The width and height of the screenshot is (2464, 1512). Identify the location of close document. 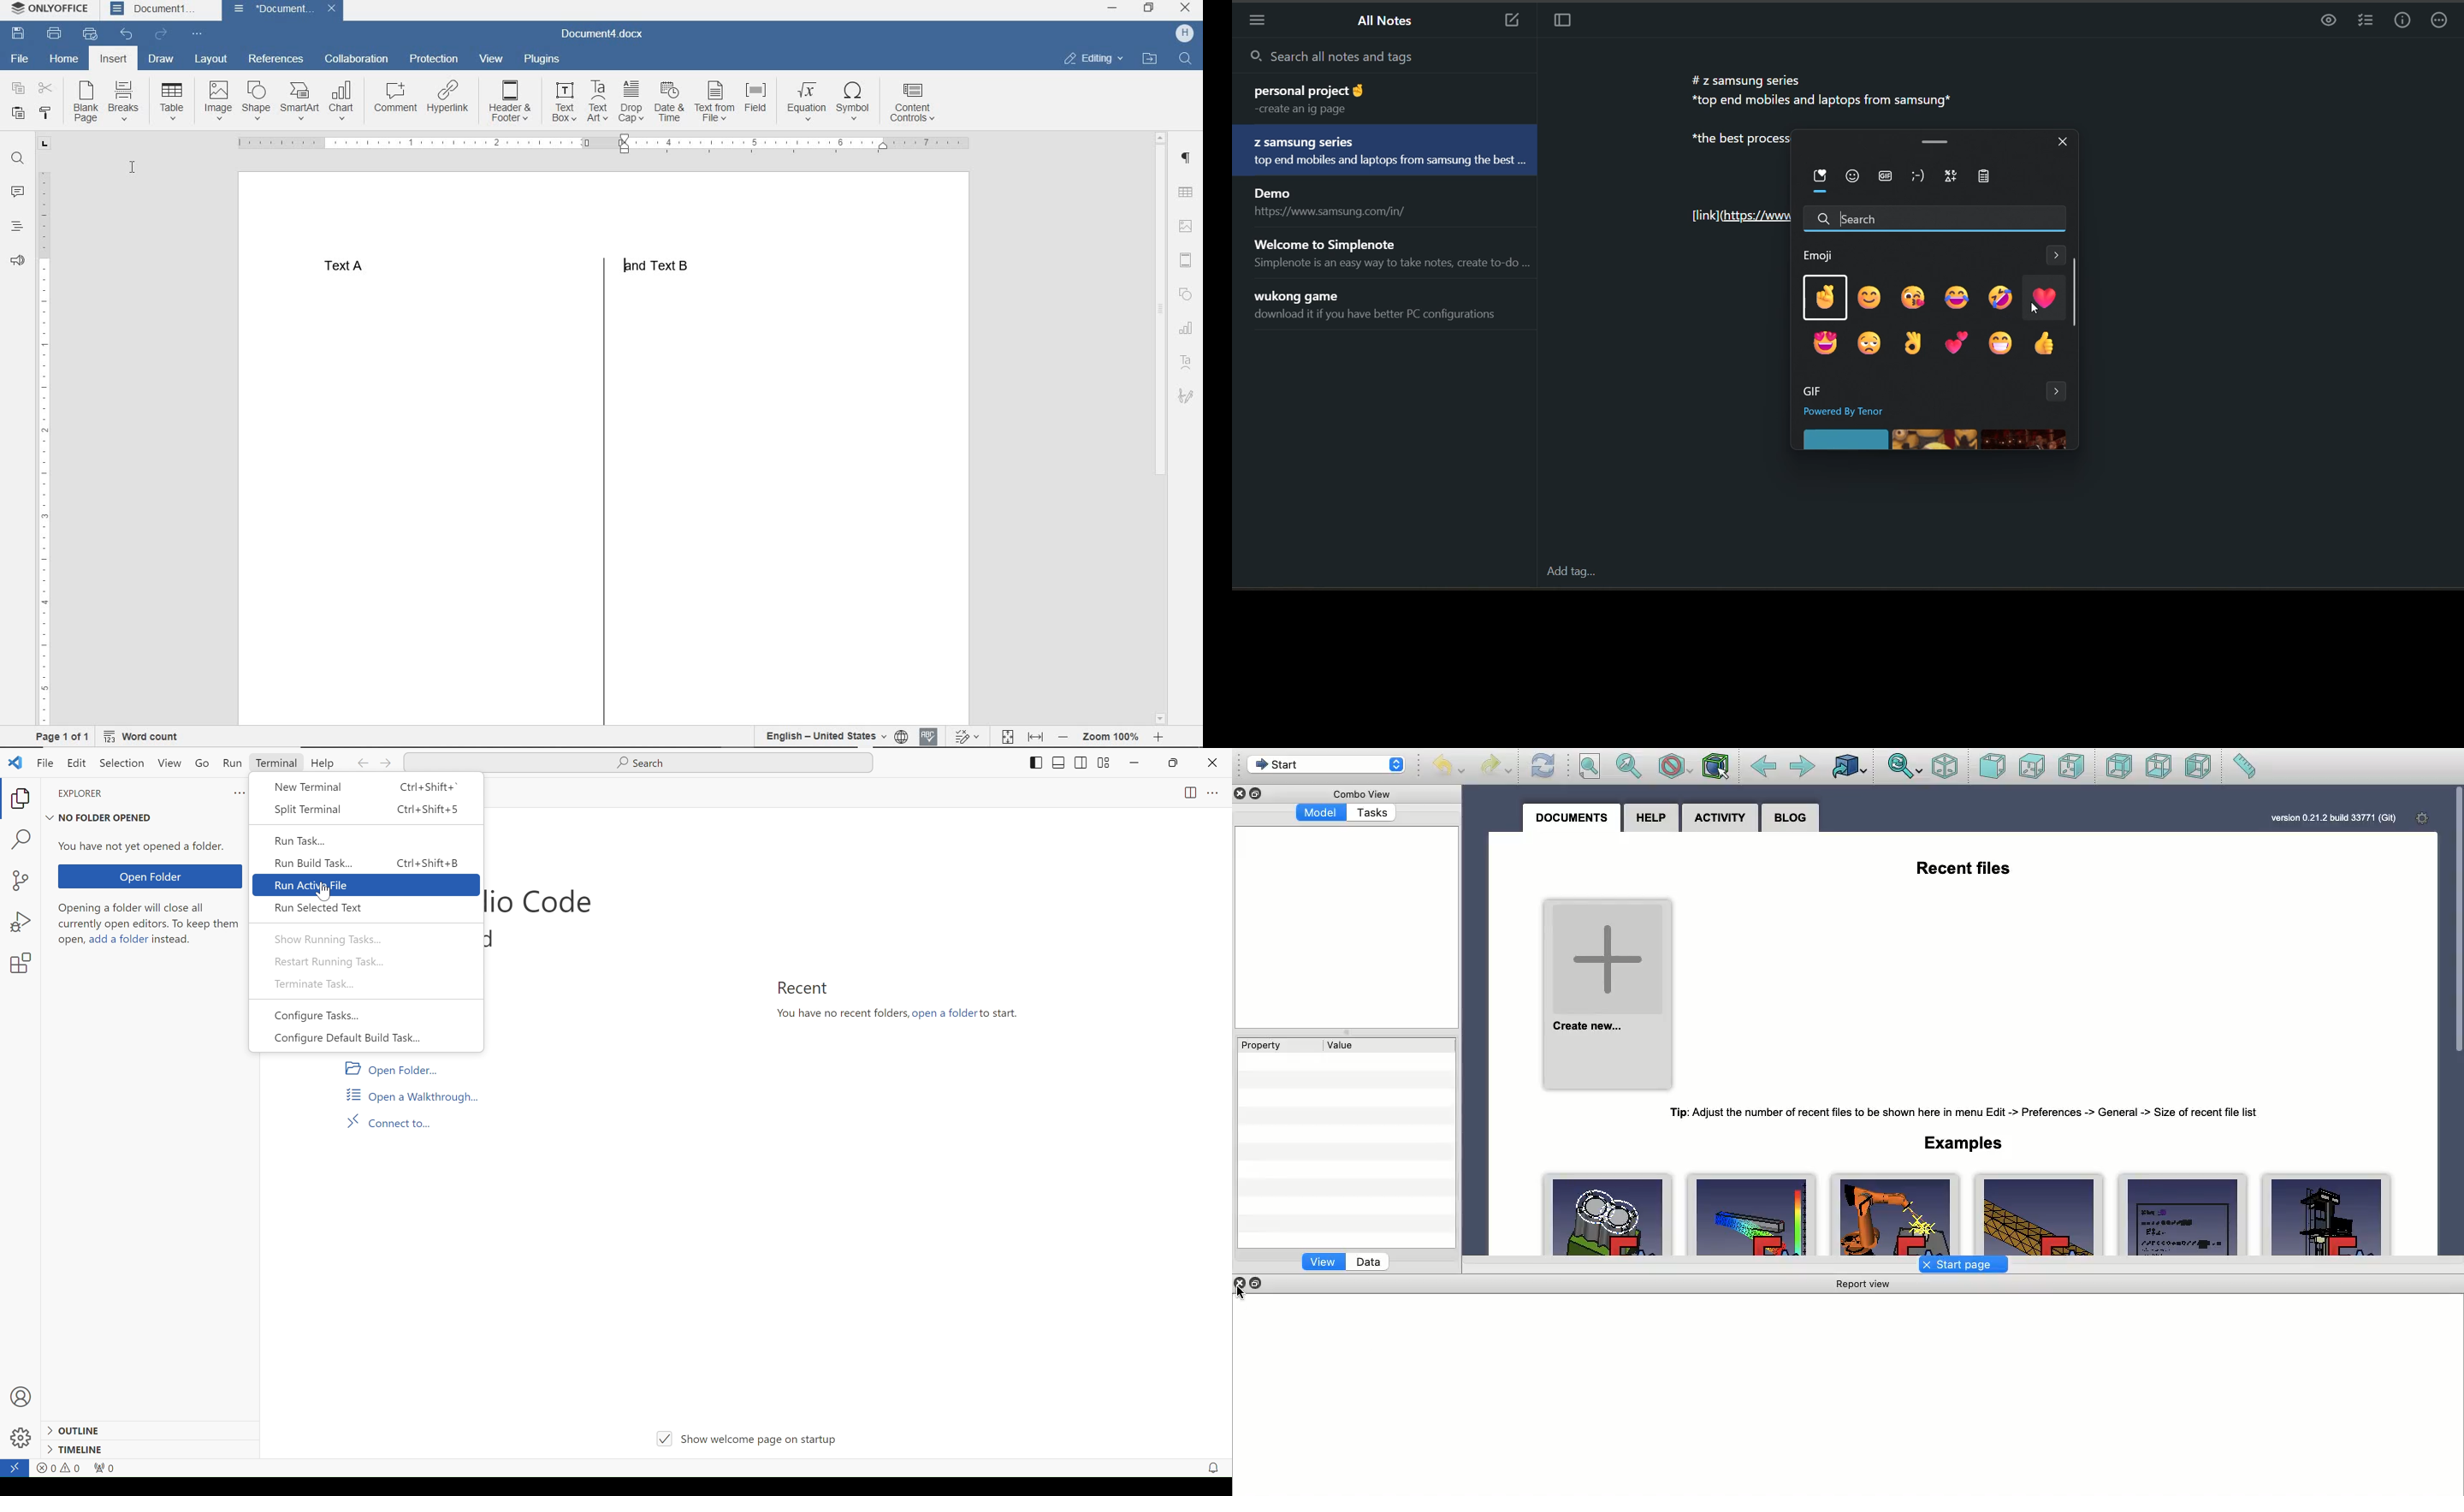
(335, 11).